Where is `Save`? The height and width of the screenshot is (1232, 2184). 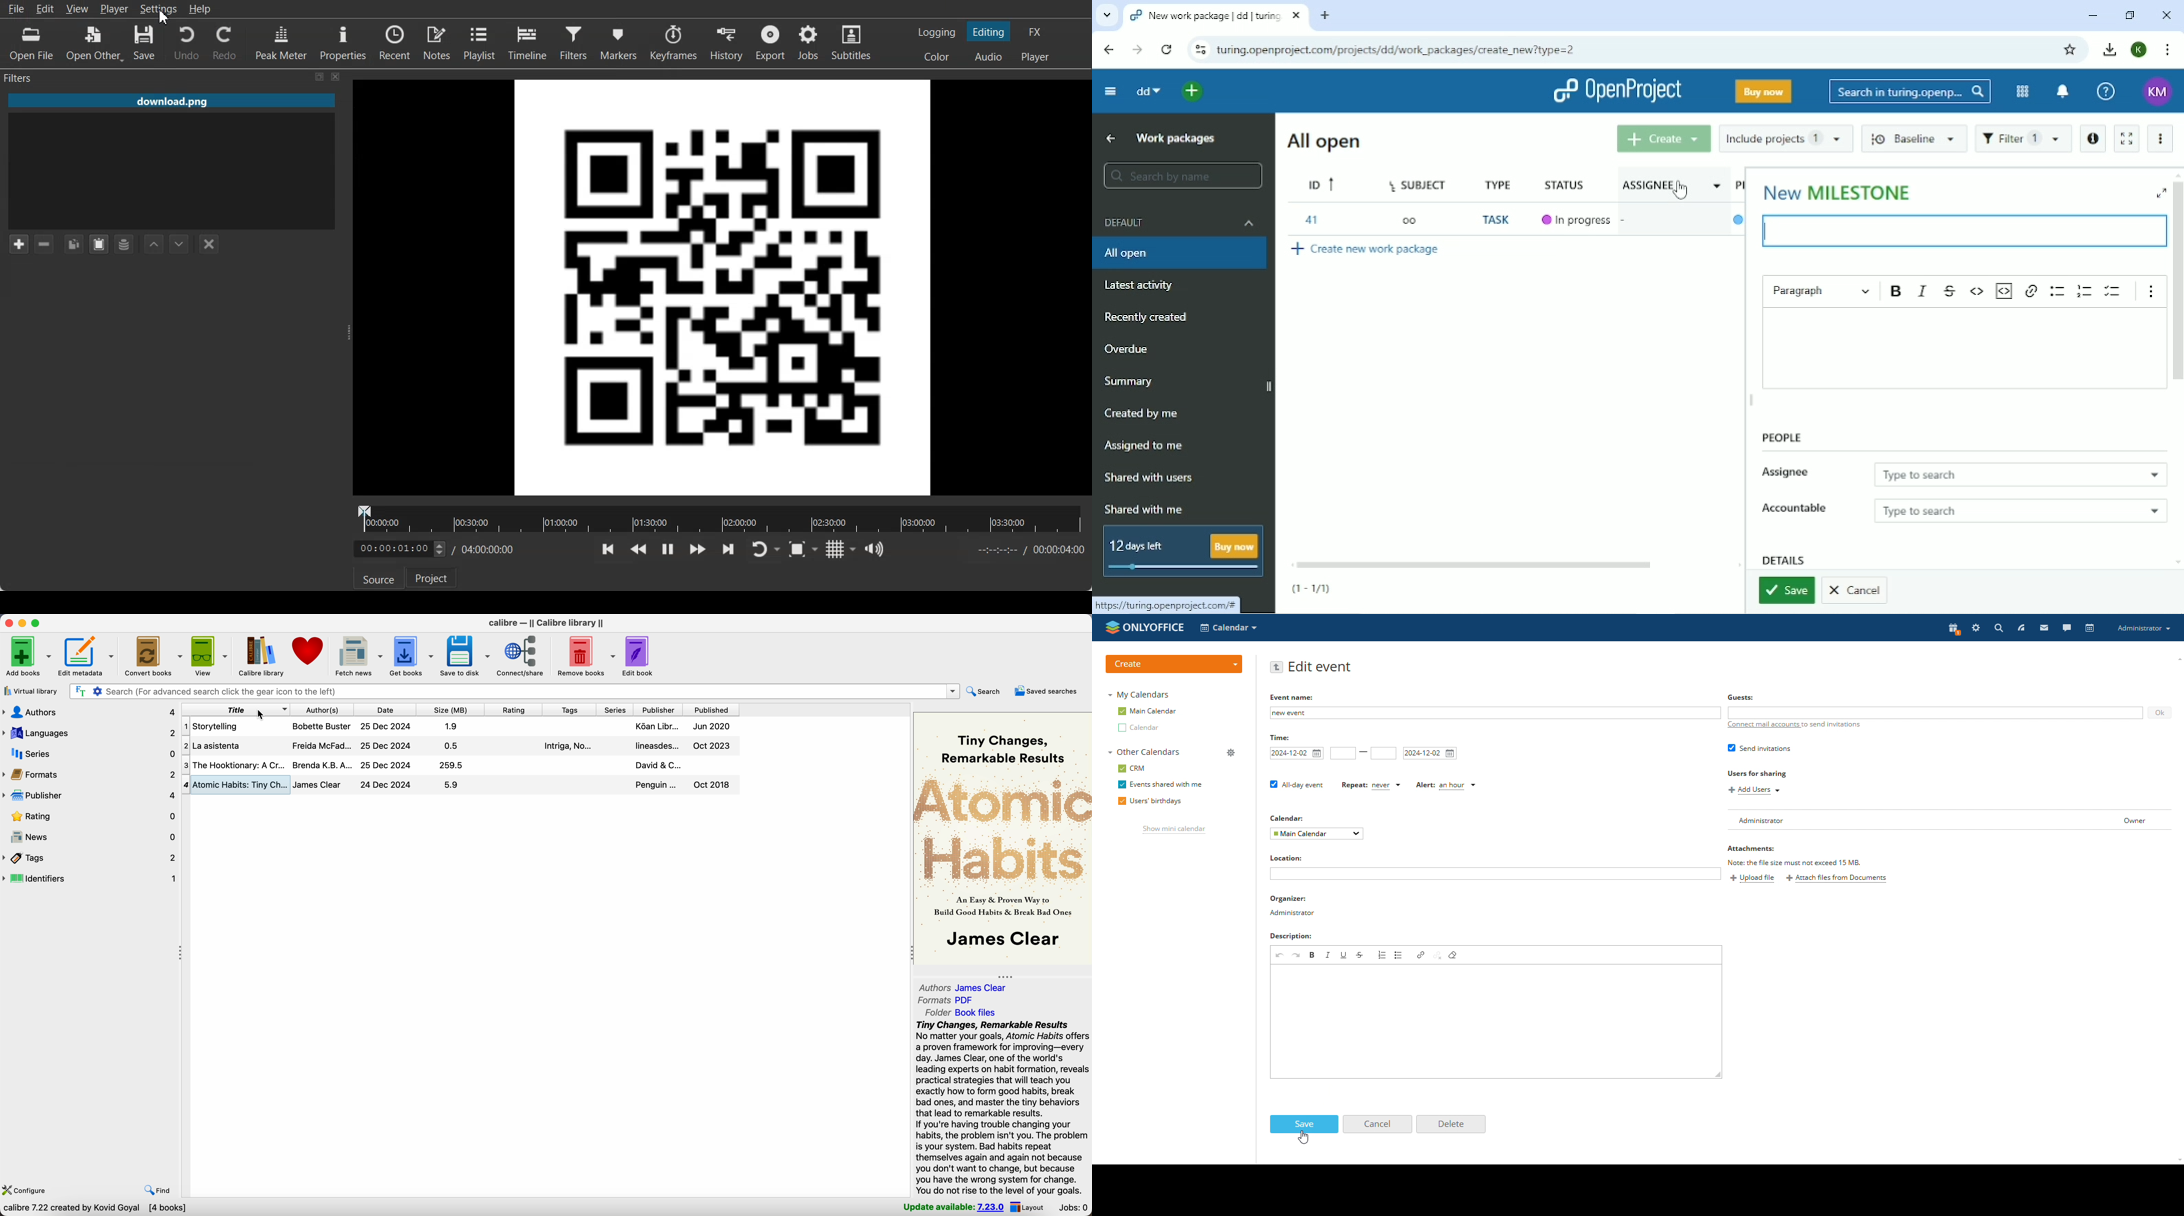
Save is located at coordinates (1785, 590).